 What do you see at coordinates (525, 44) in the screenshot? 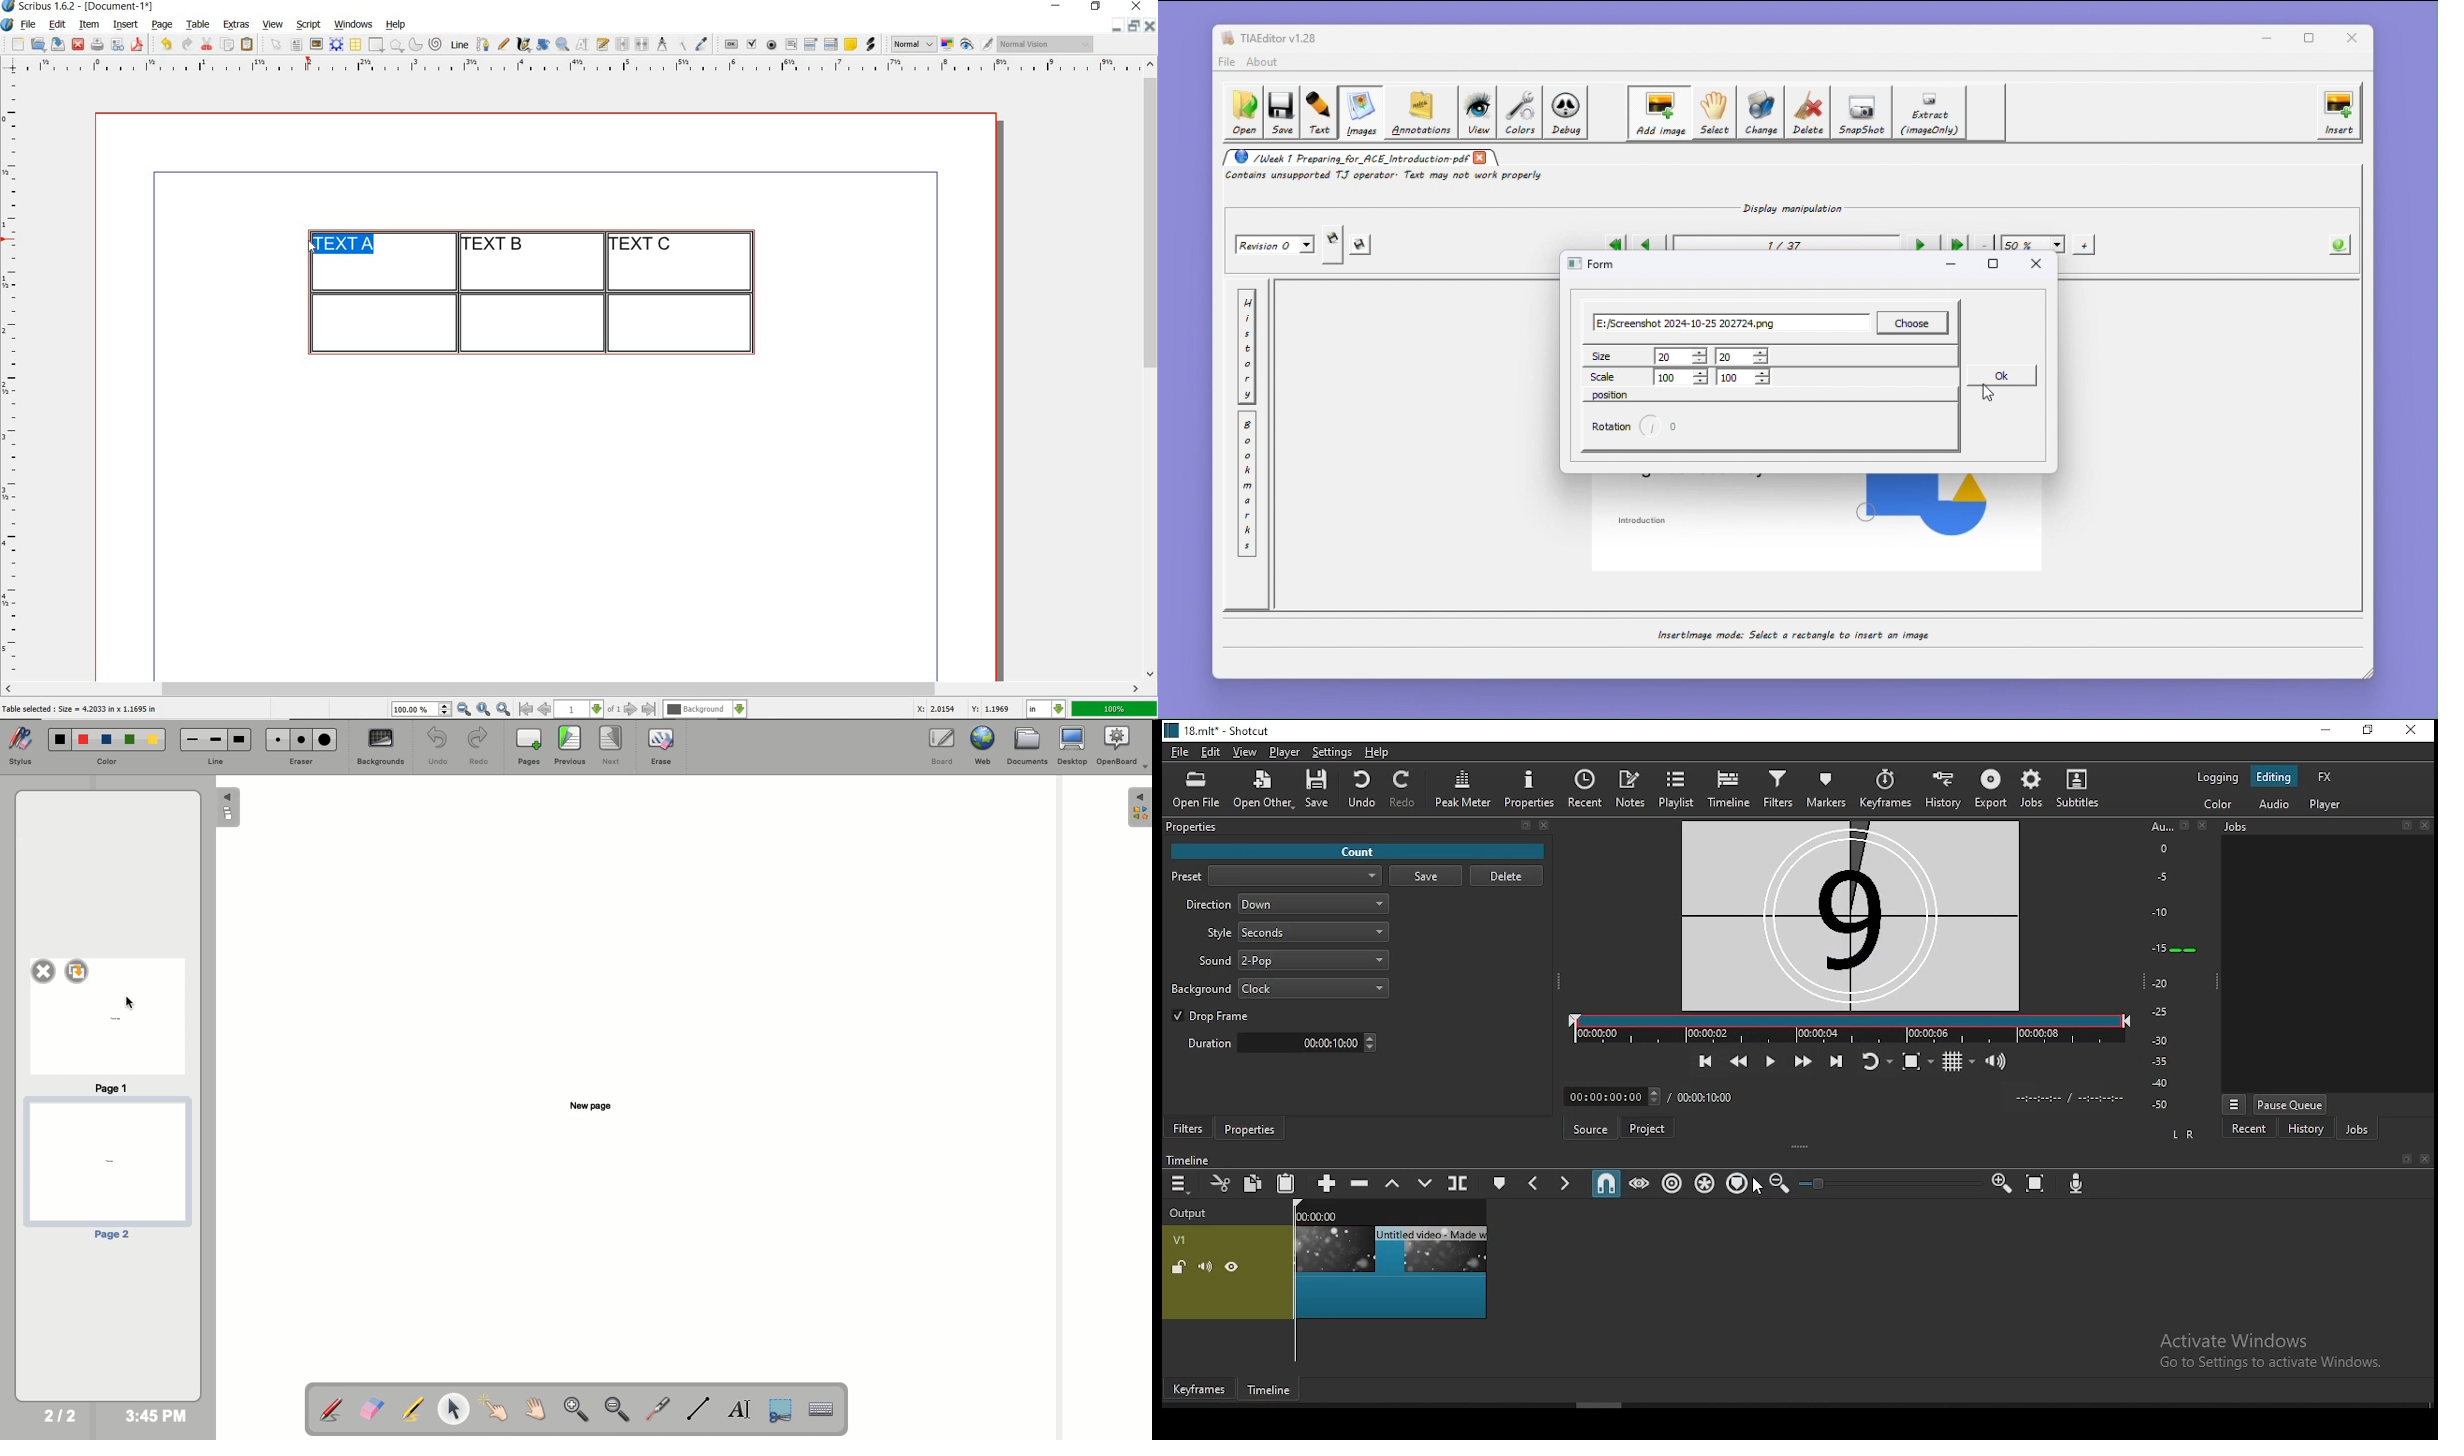
I see `calligraphic line` at bounding box center [525, 44].